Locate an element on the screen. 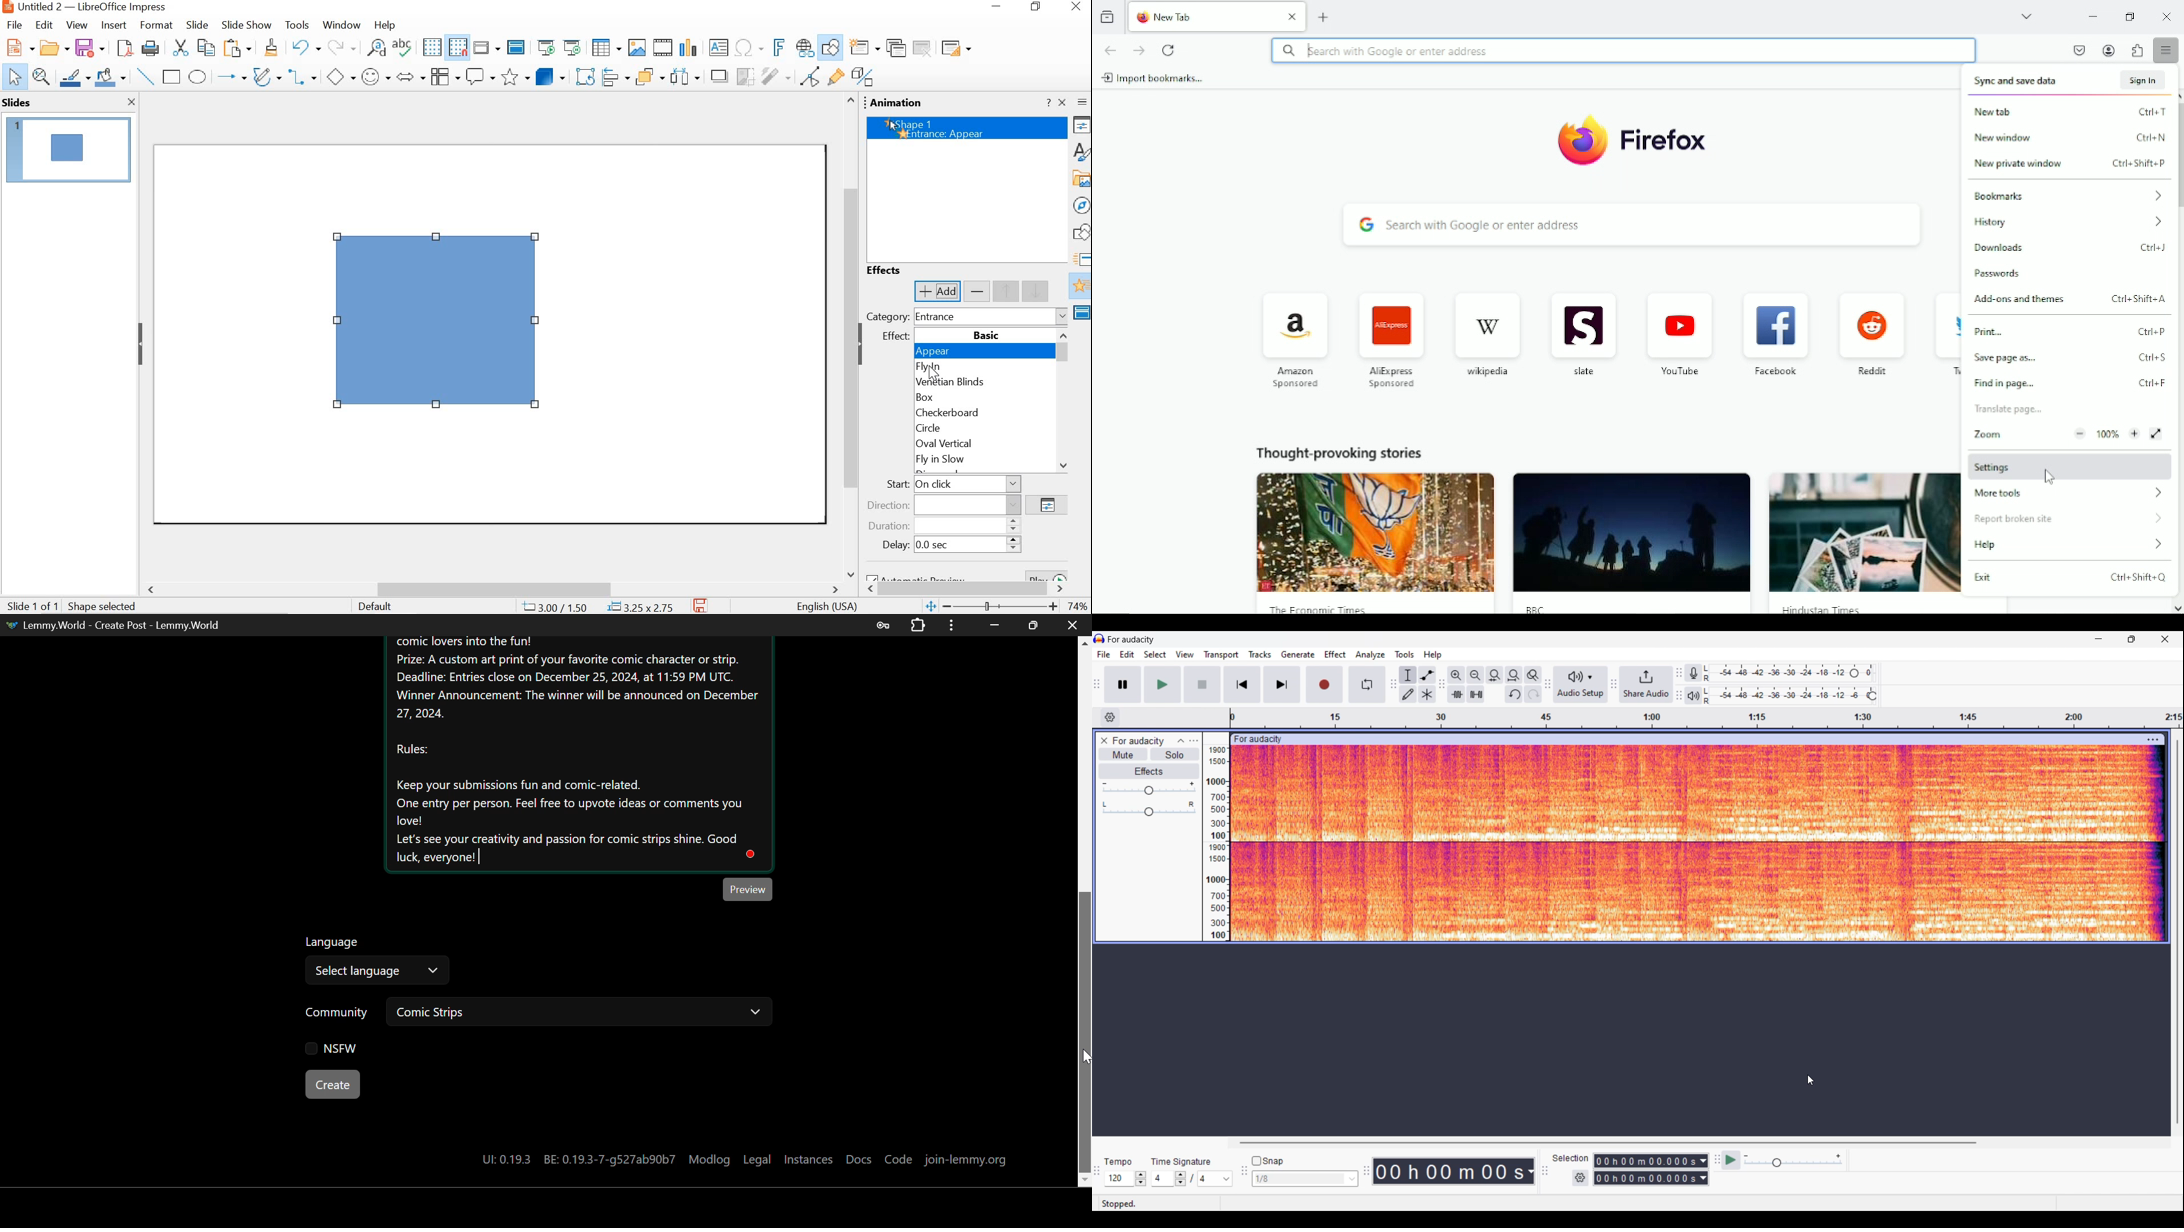 The width and height of the screenshot is (2184, 1232). Show in smaller tab is located at coordinates (2132, 639).